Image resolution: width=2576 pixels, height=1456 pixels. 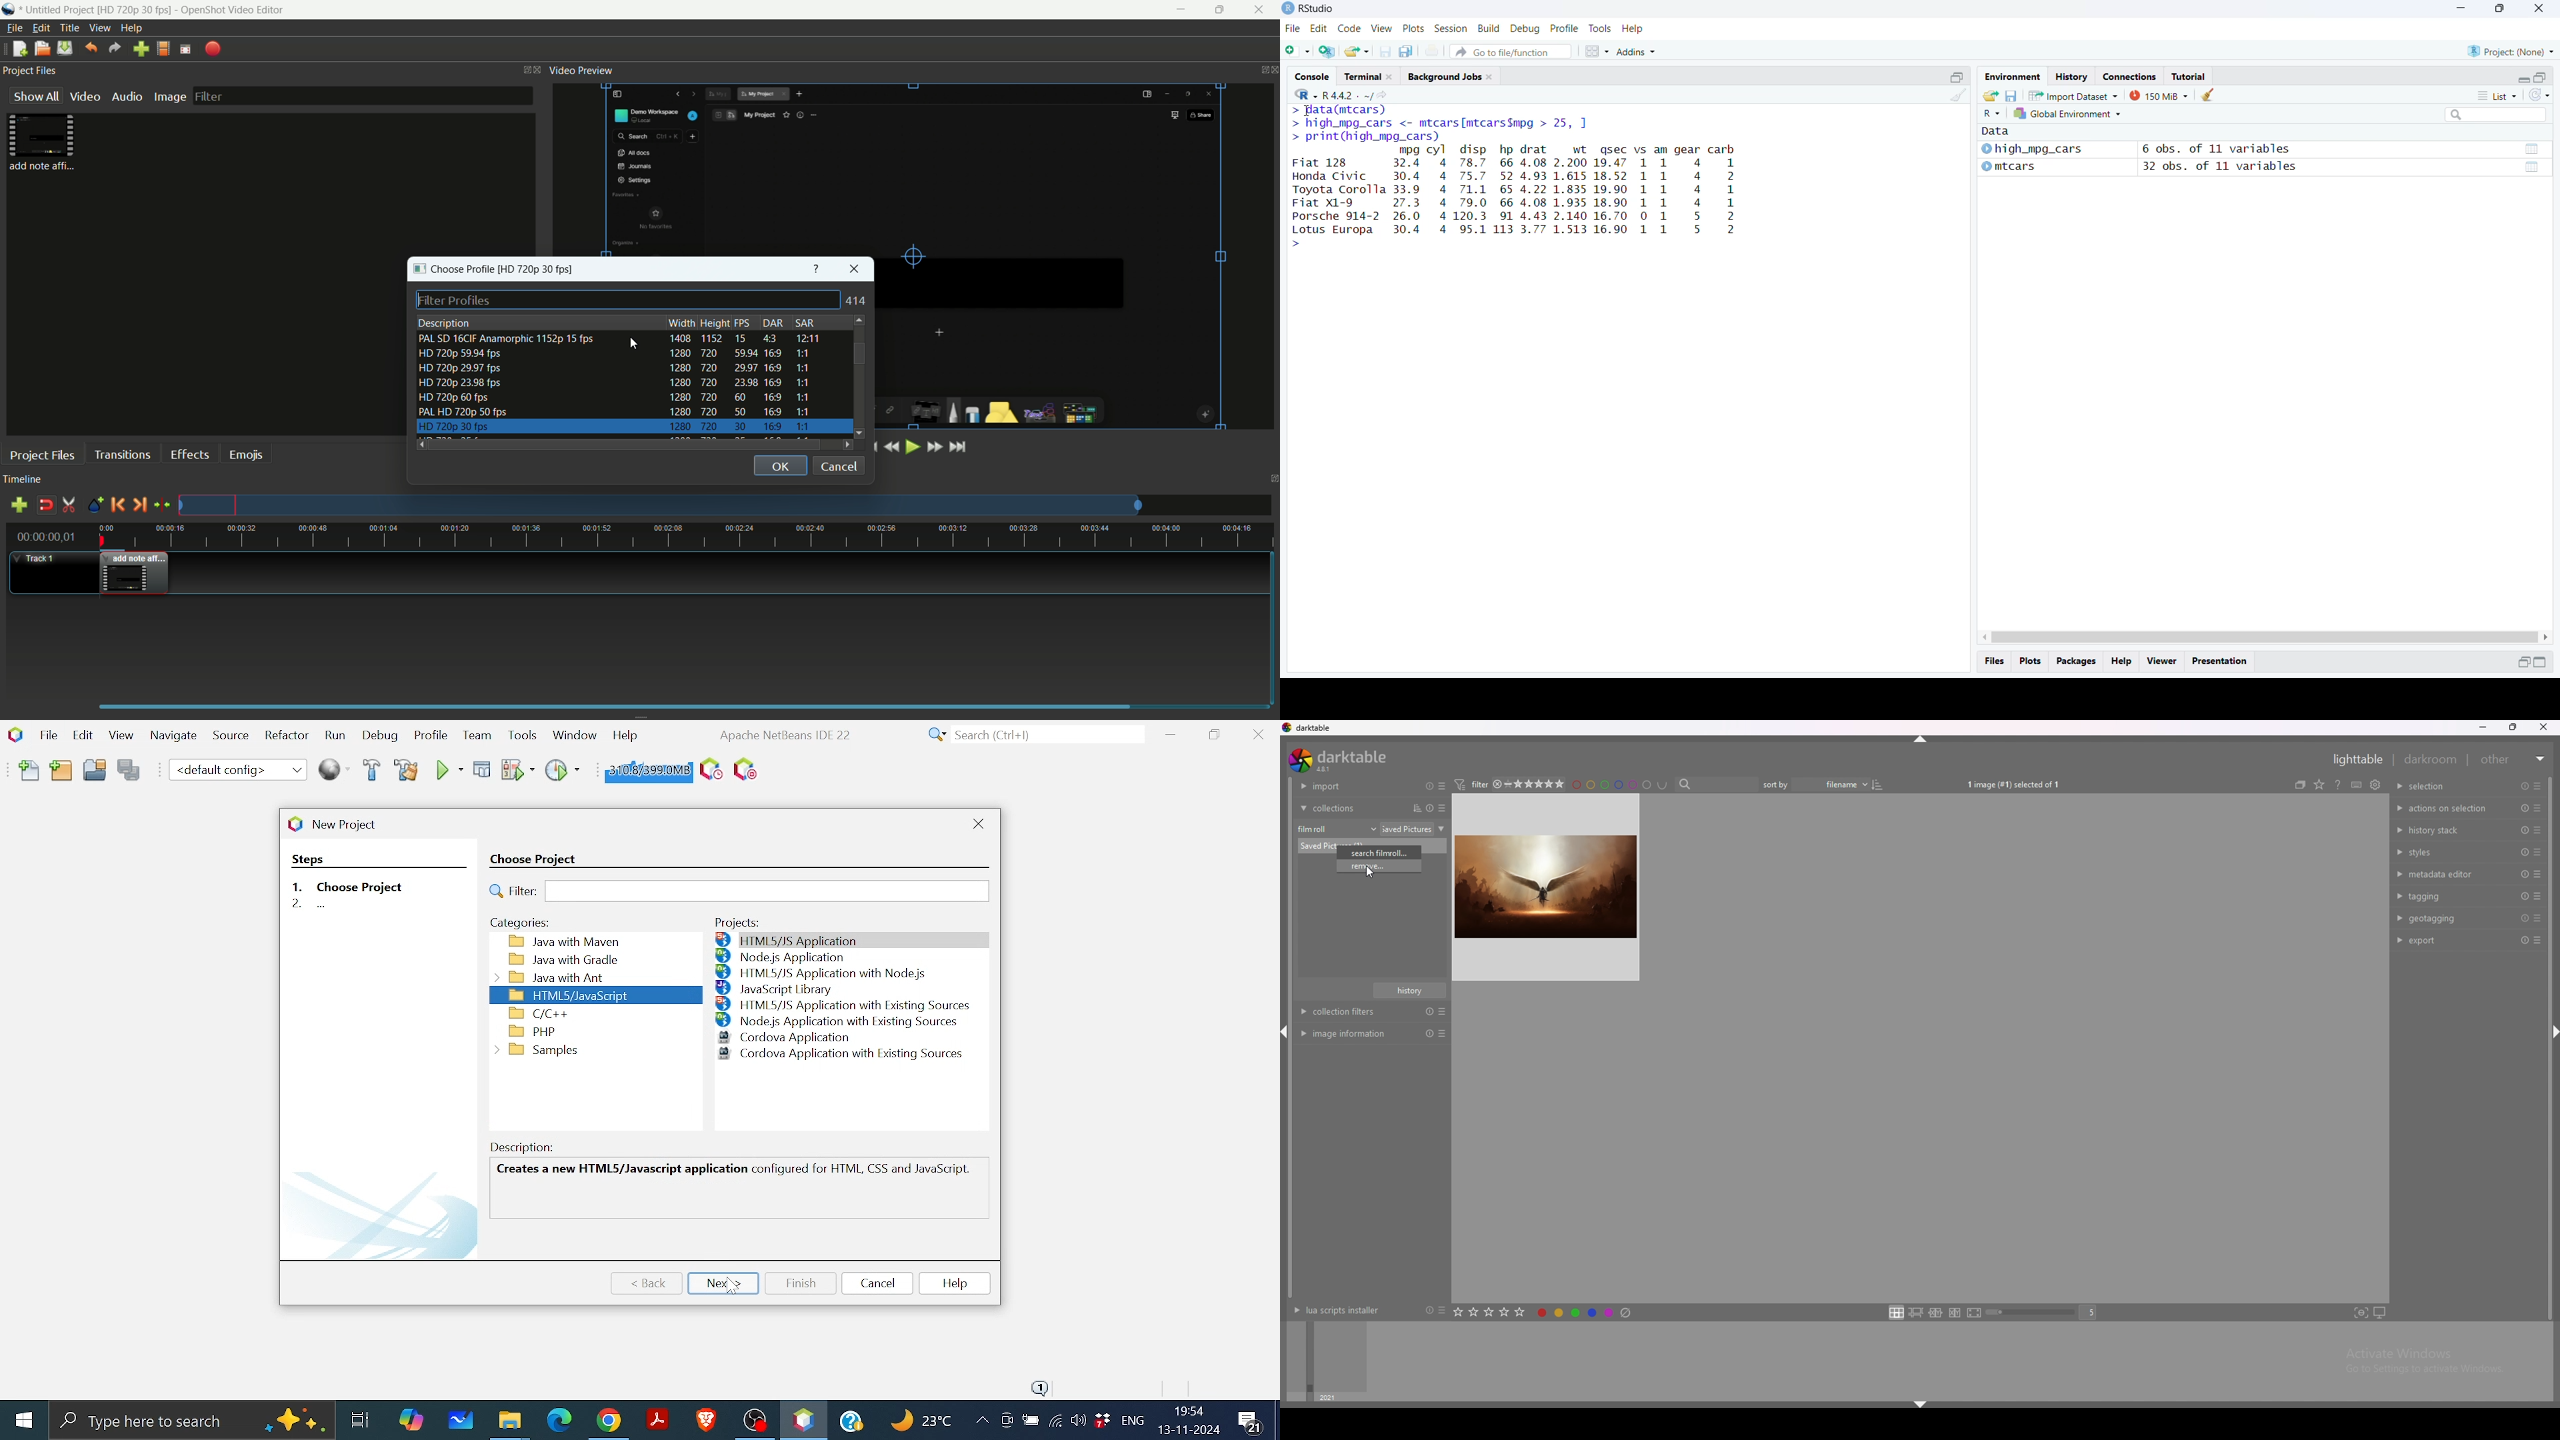 What do you see at coordinates (1413, 29) in the screenshot?
I see `Plots` at bounding box center [1413, 29].